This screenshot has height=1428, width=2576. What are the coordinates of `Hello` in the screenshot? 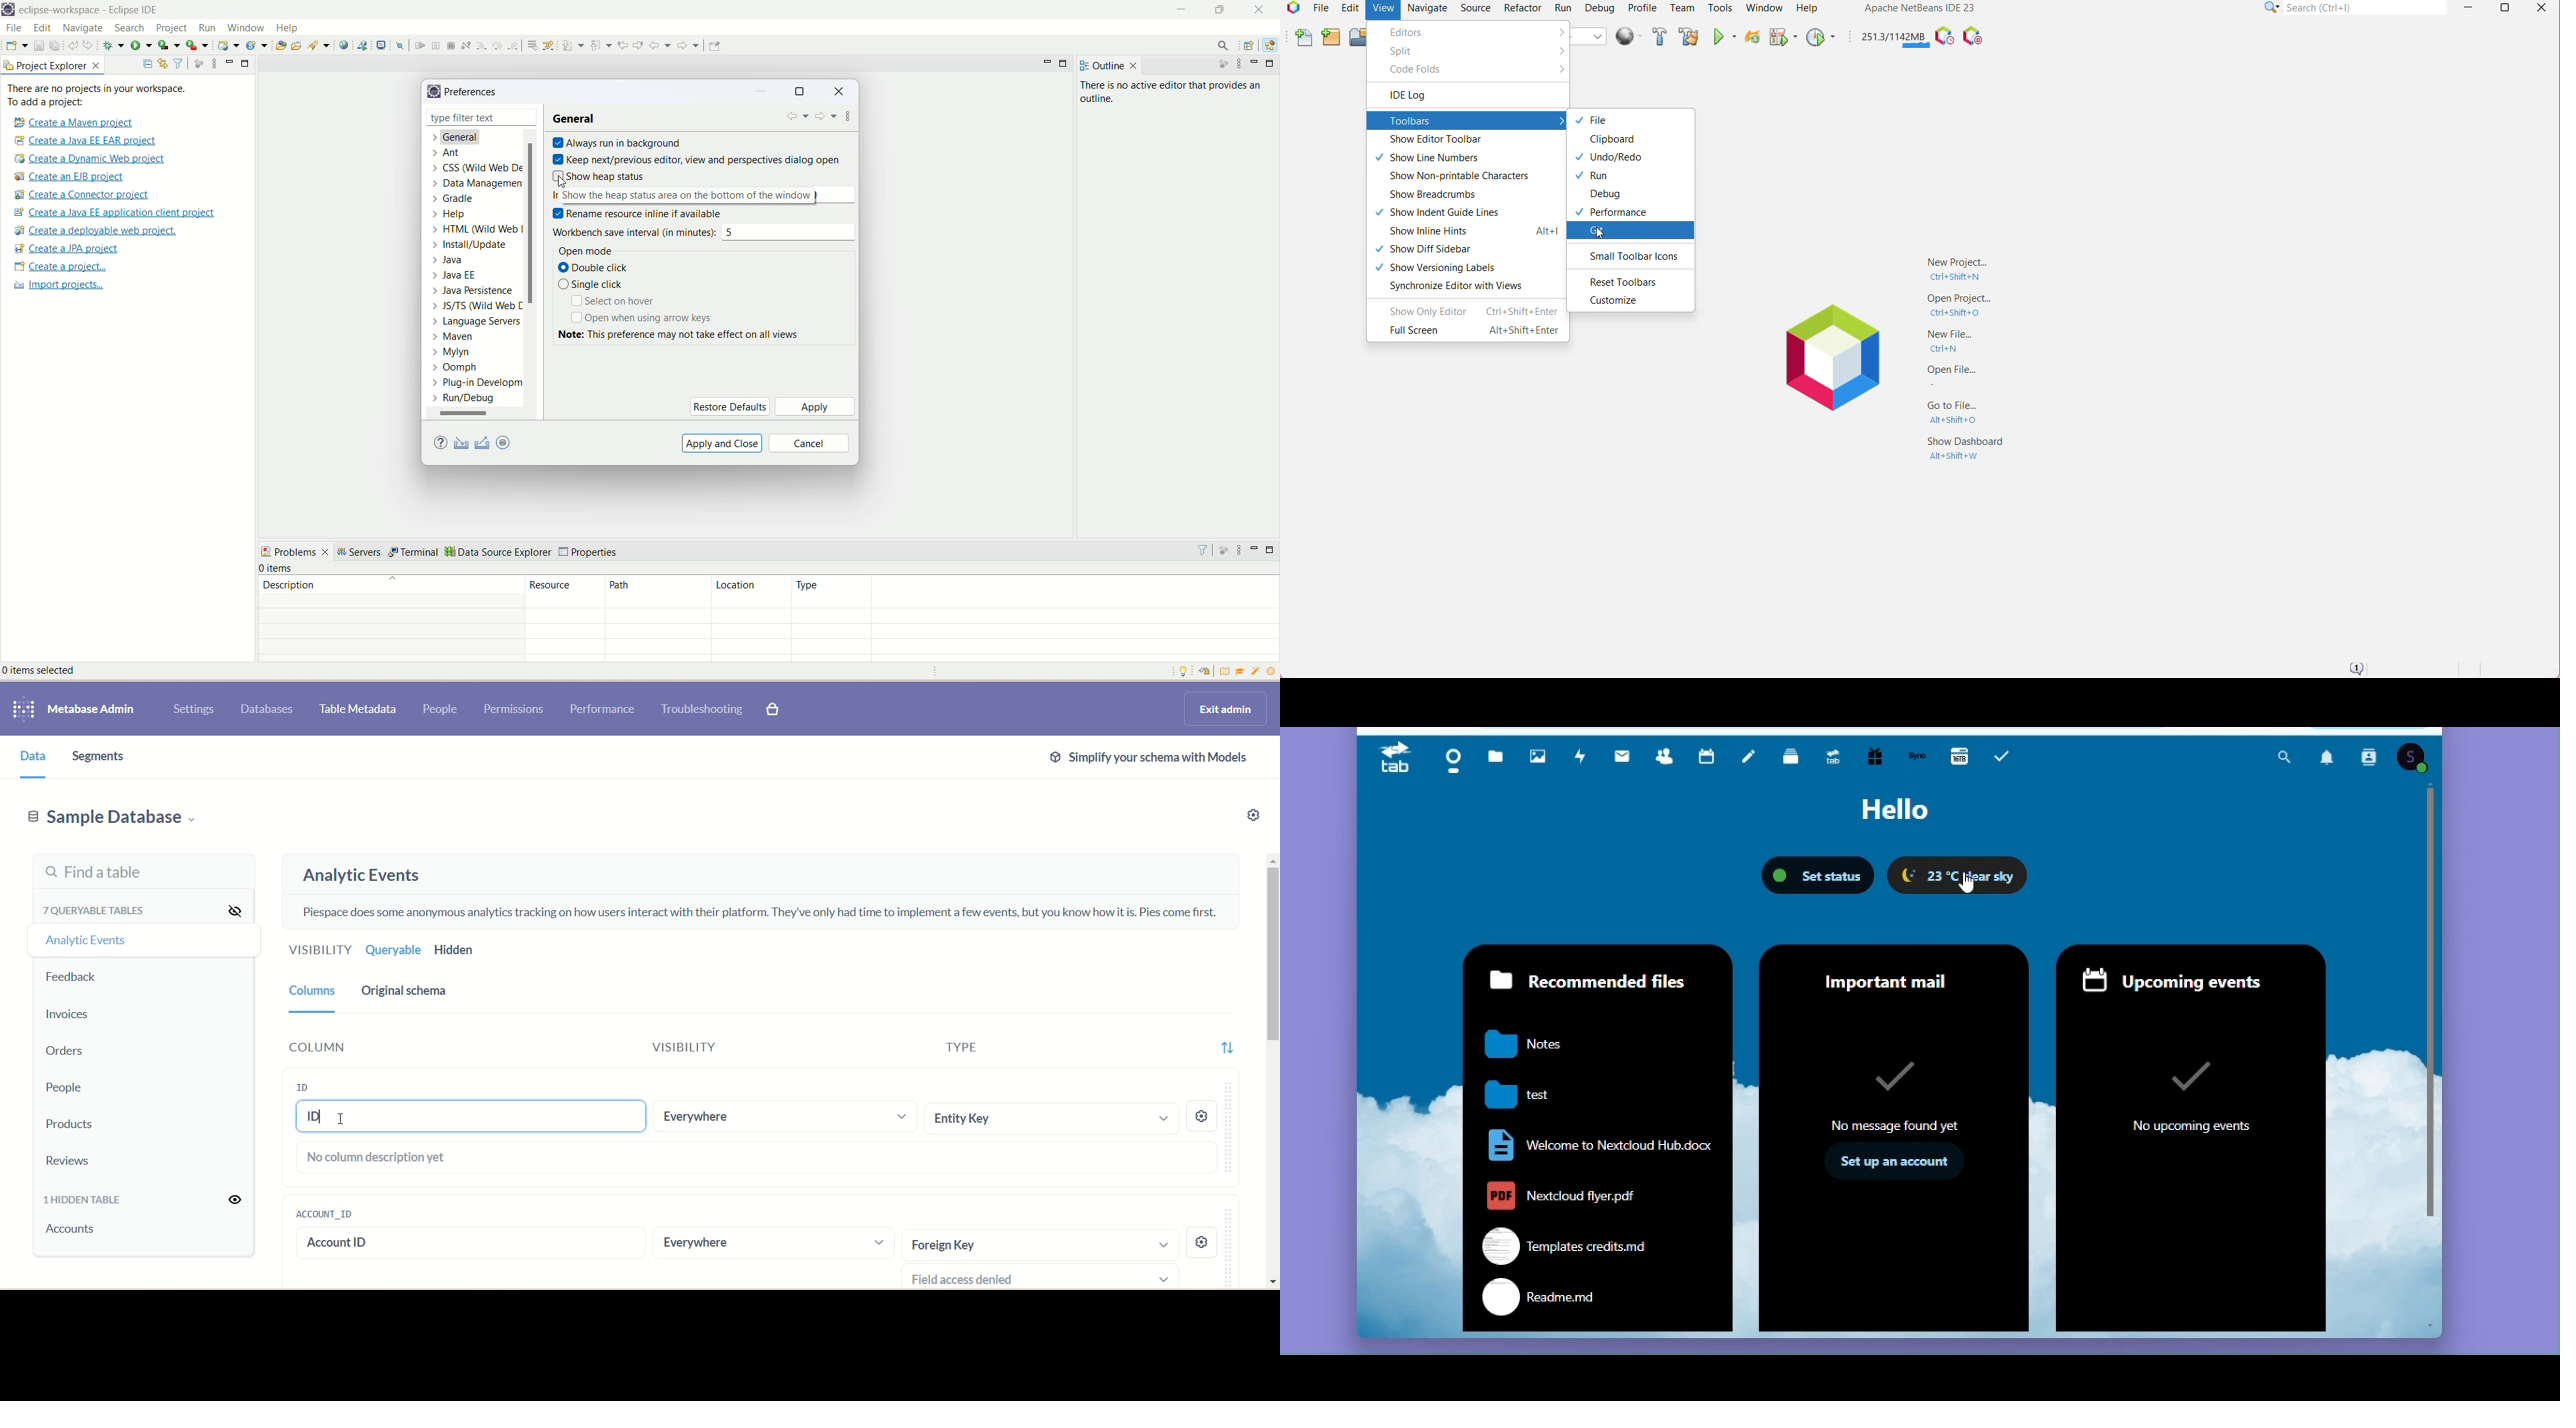 It's located at (1895, 811).